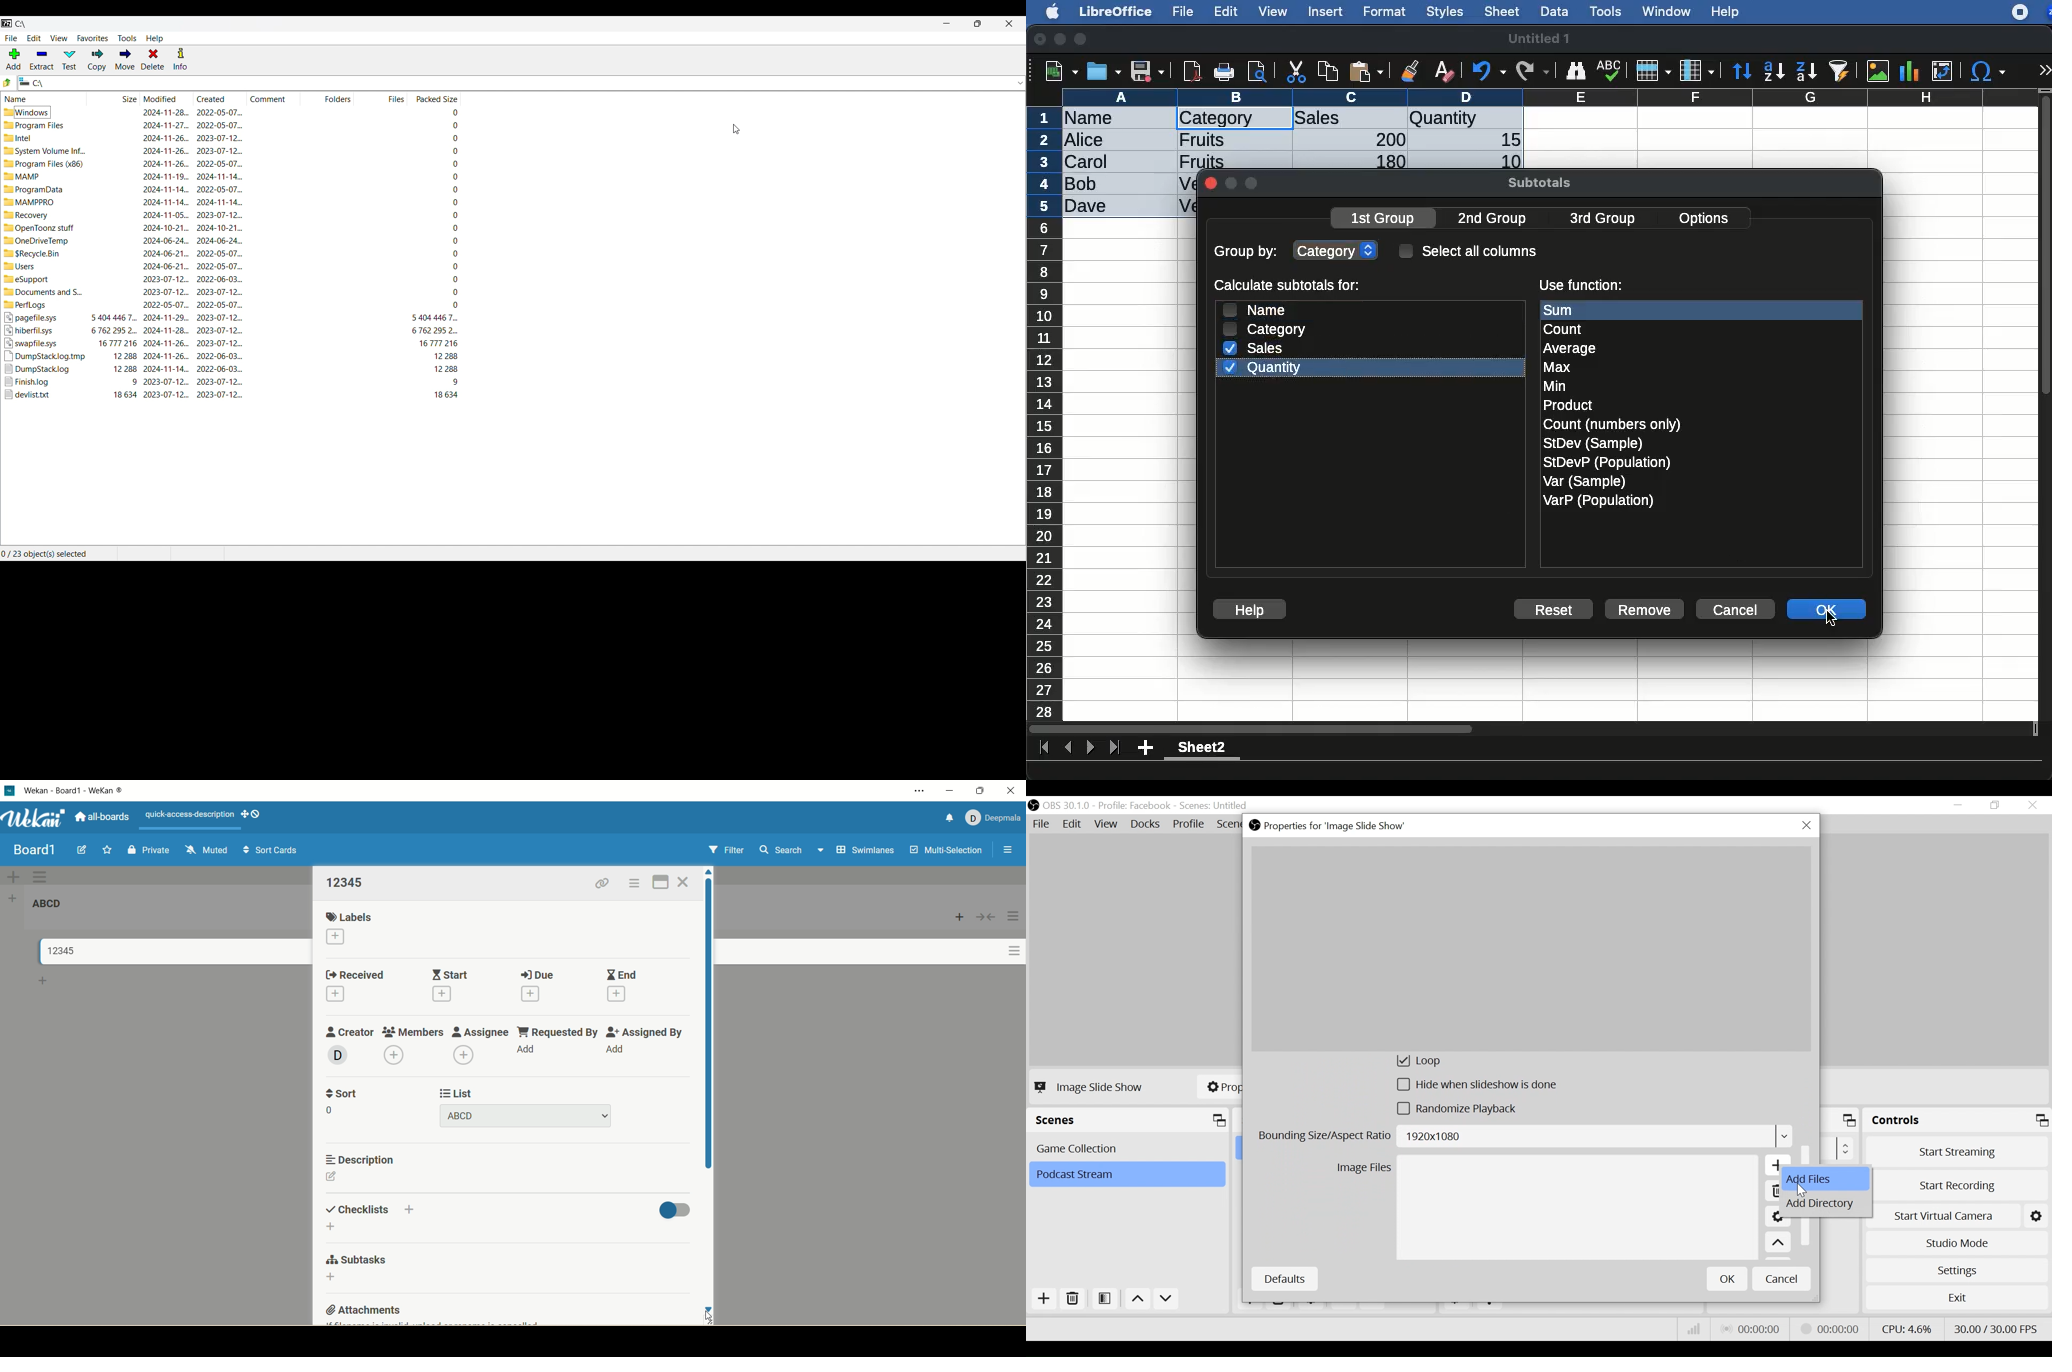 The image size is (2072, 1372). I want to click on Preview Image Slide Show, so click(1530, 949).